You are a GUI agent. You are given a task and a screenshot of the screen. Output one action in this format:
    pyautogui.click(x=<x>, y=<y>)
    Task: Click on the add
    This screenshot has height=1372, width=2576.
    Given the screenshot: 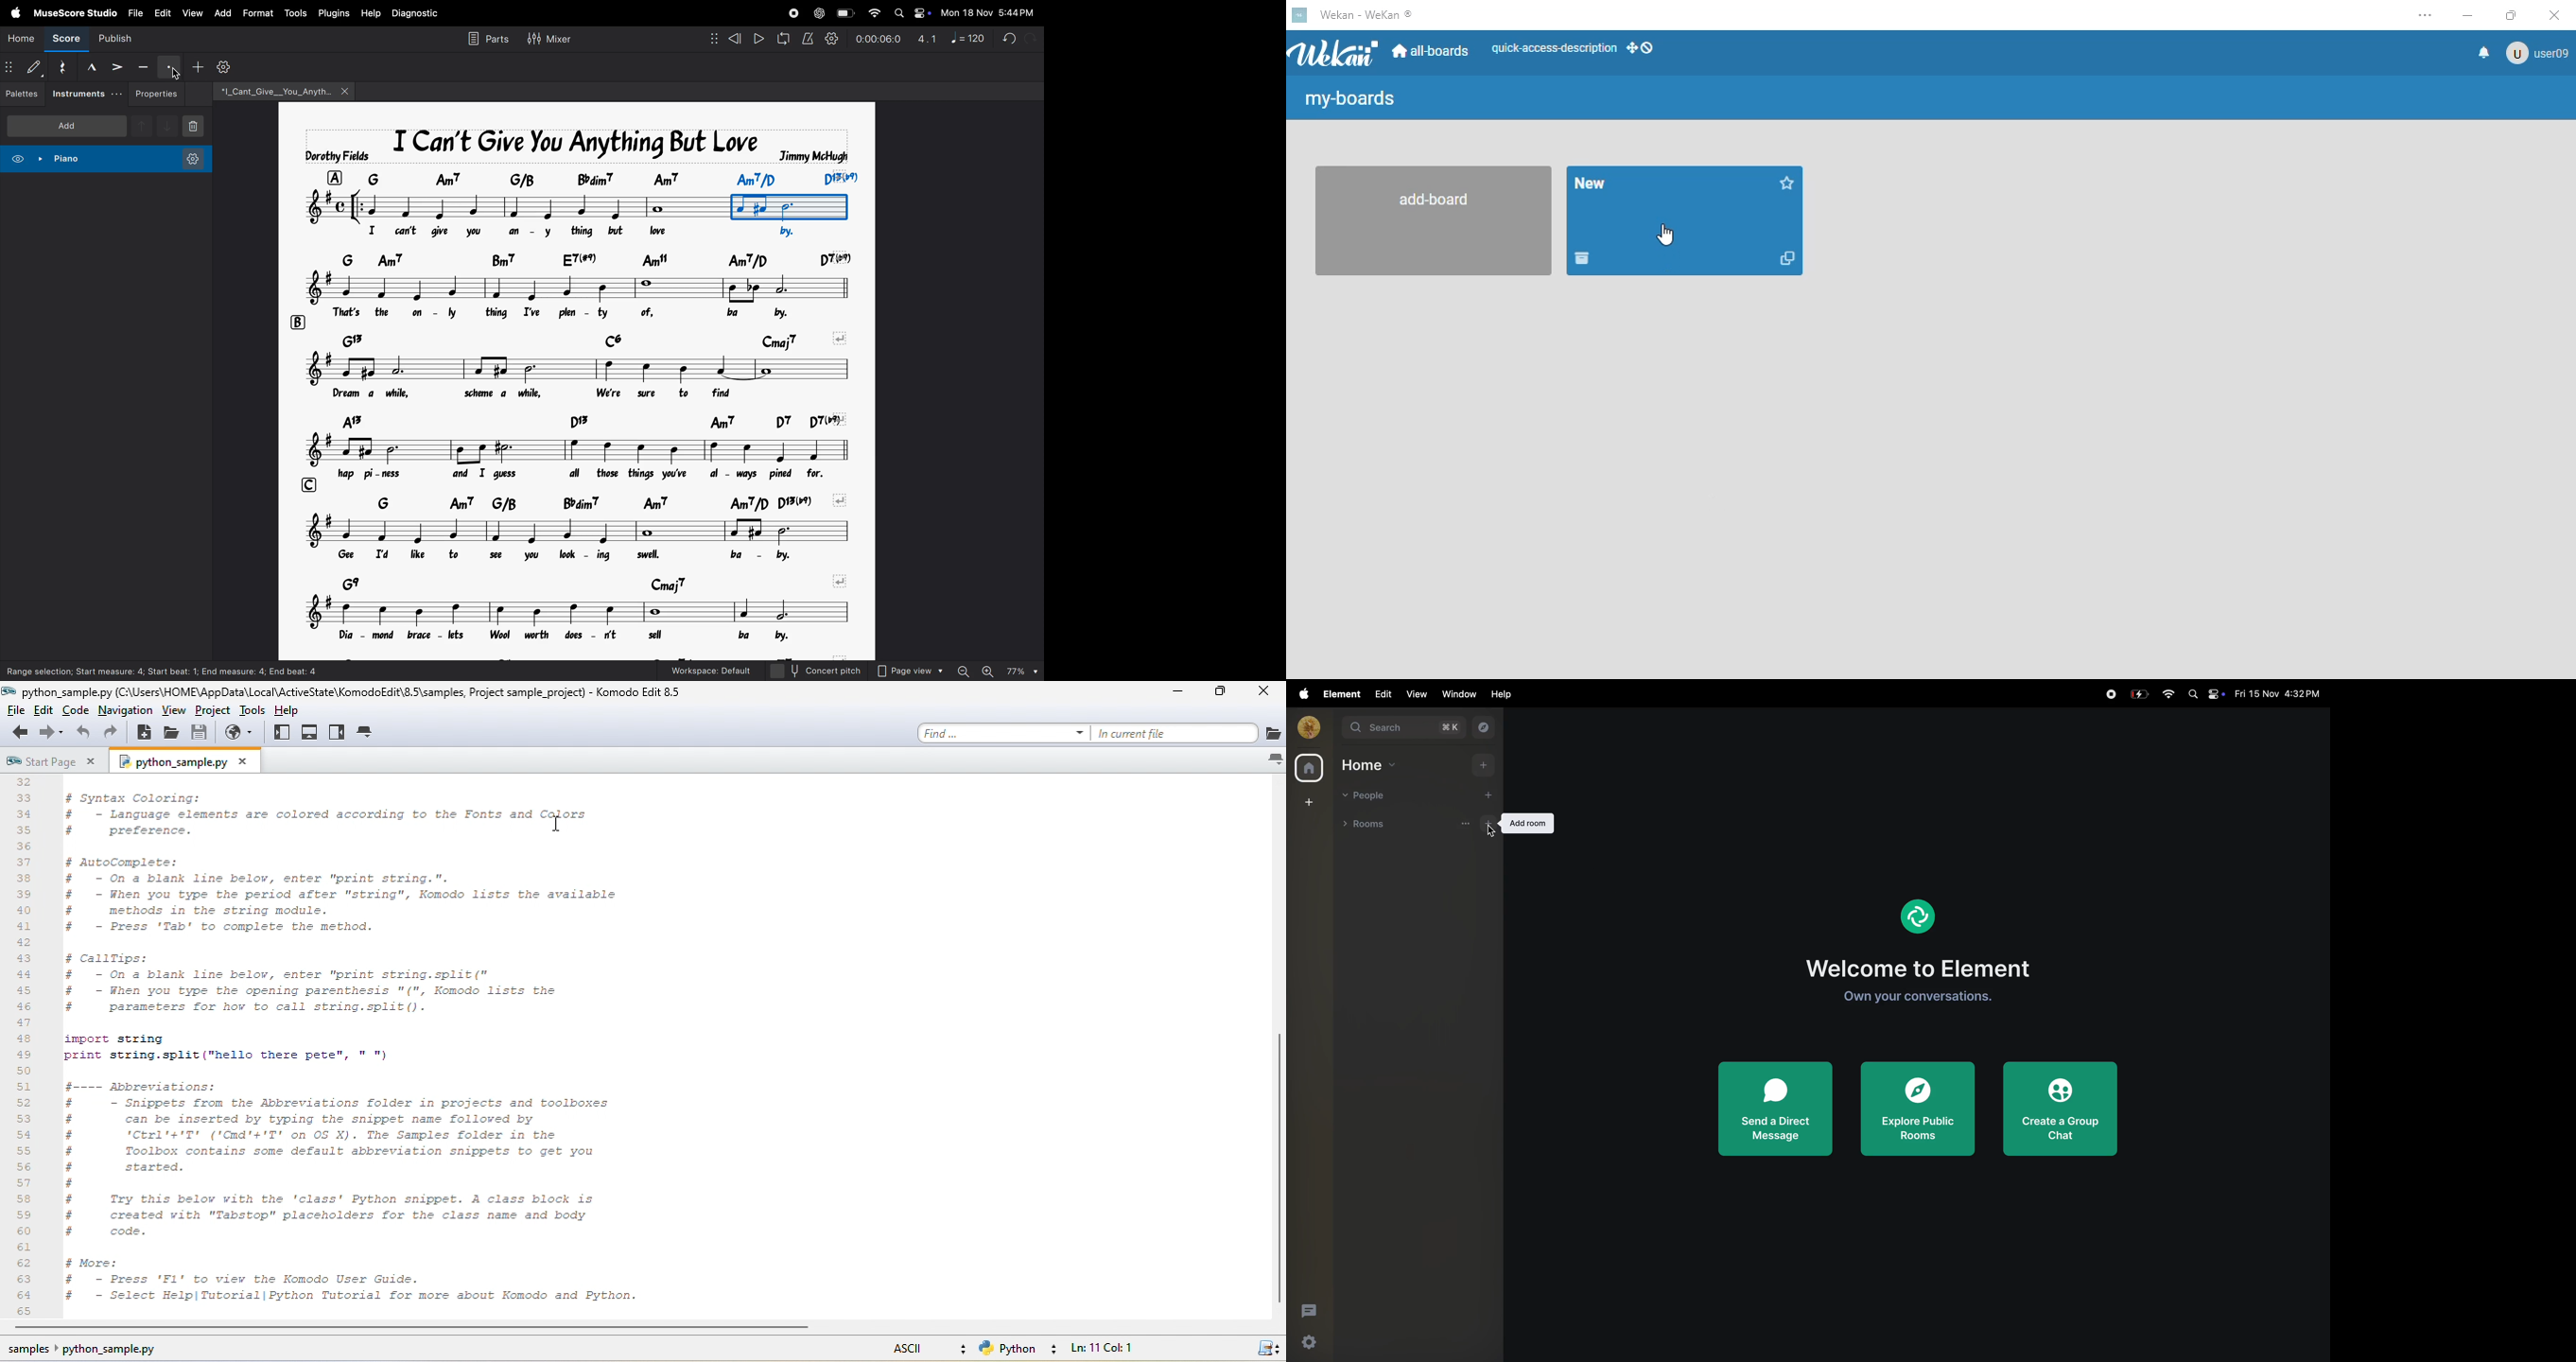 What is the action you would take?
    pyautogui.click(x=1488, y=795)
    